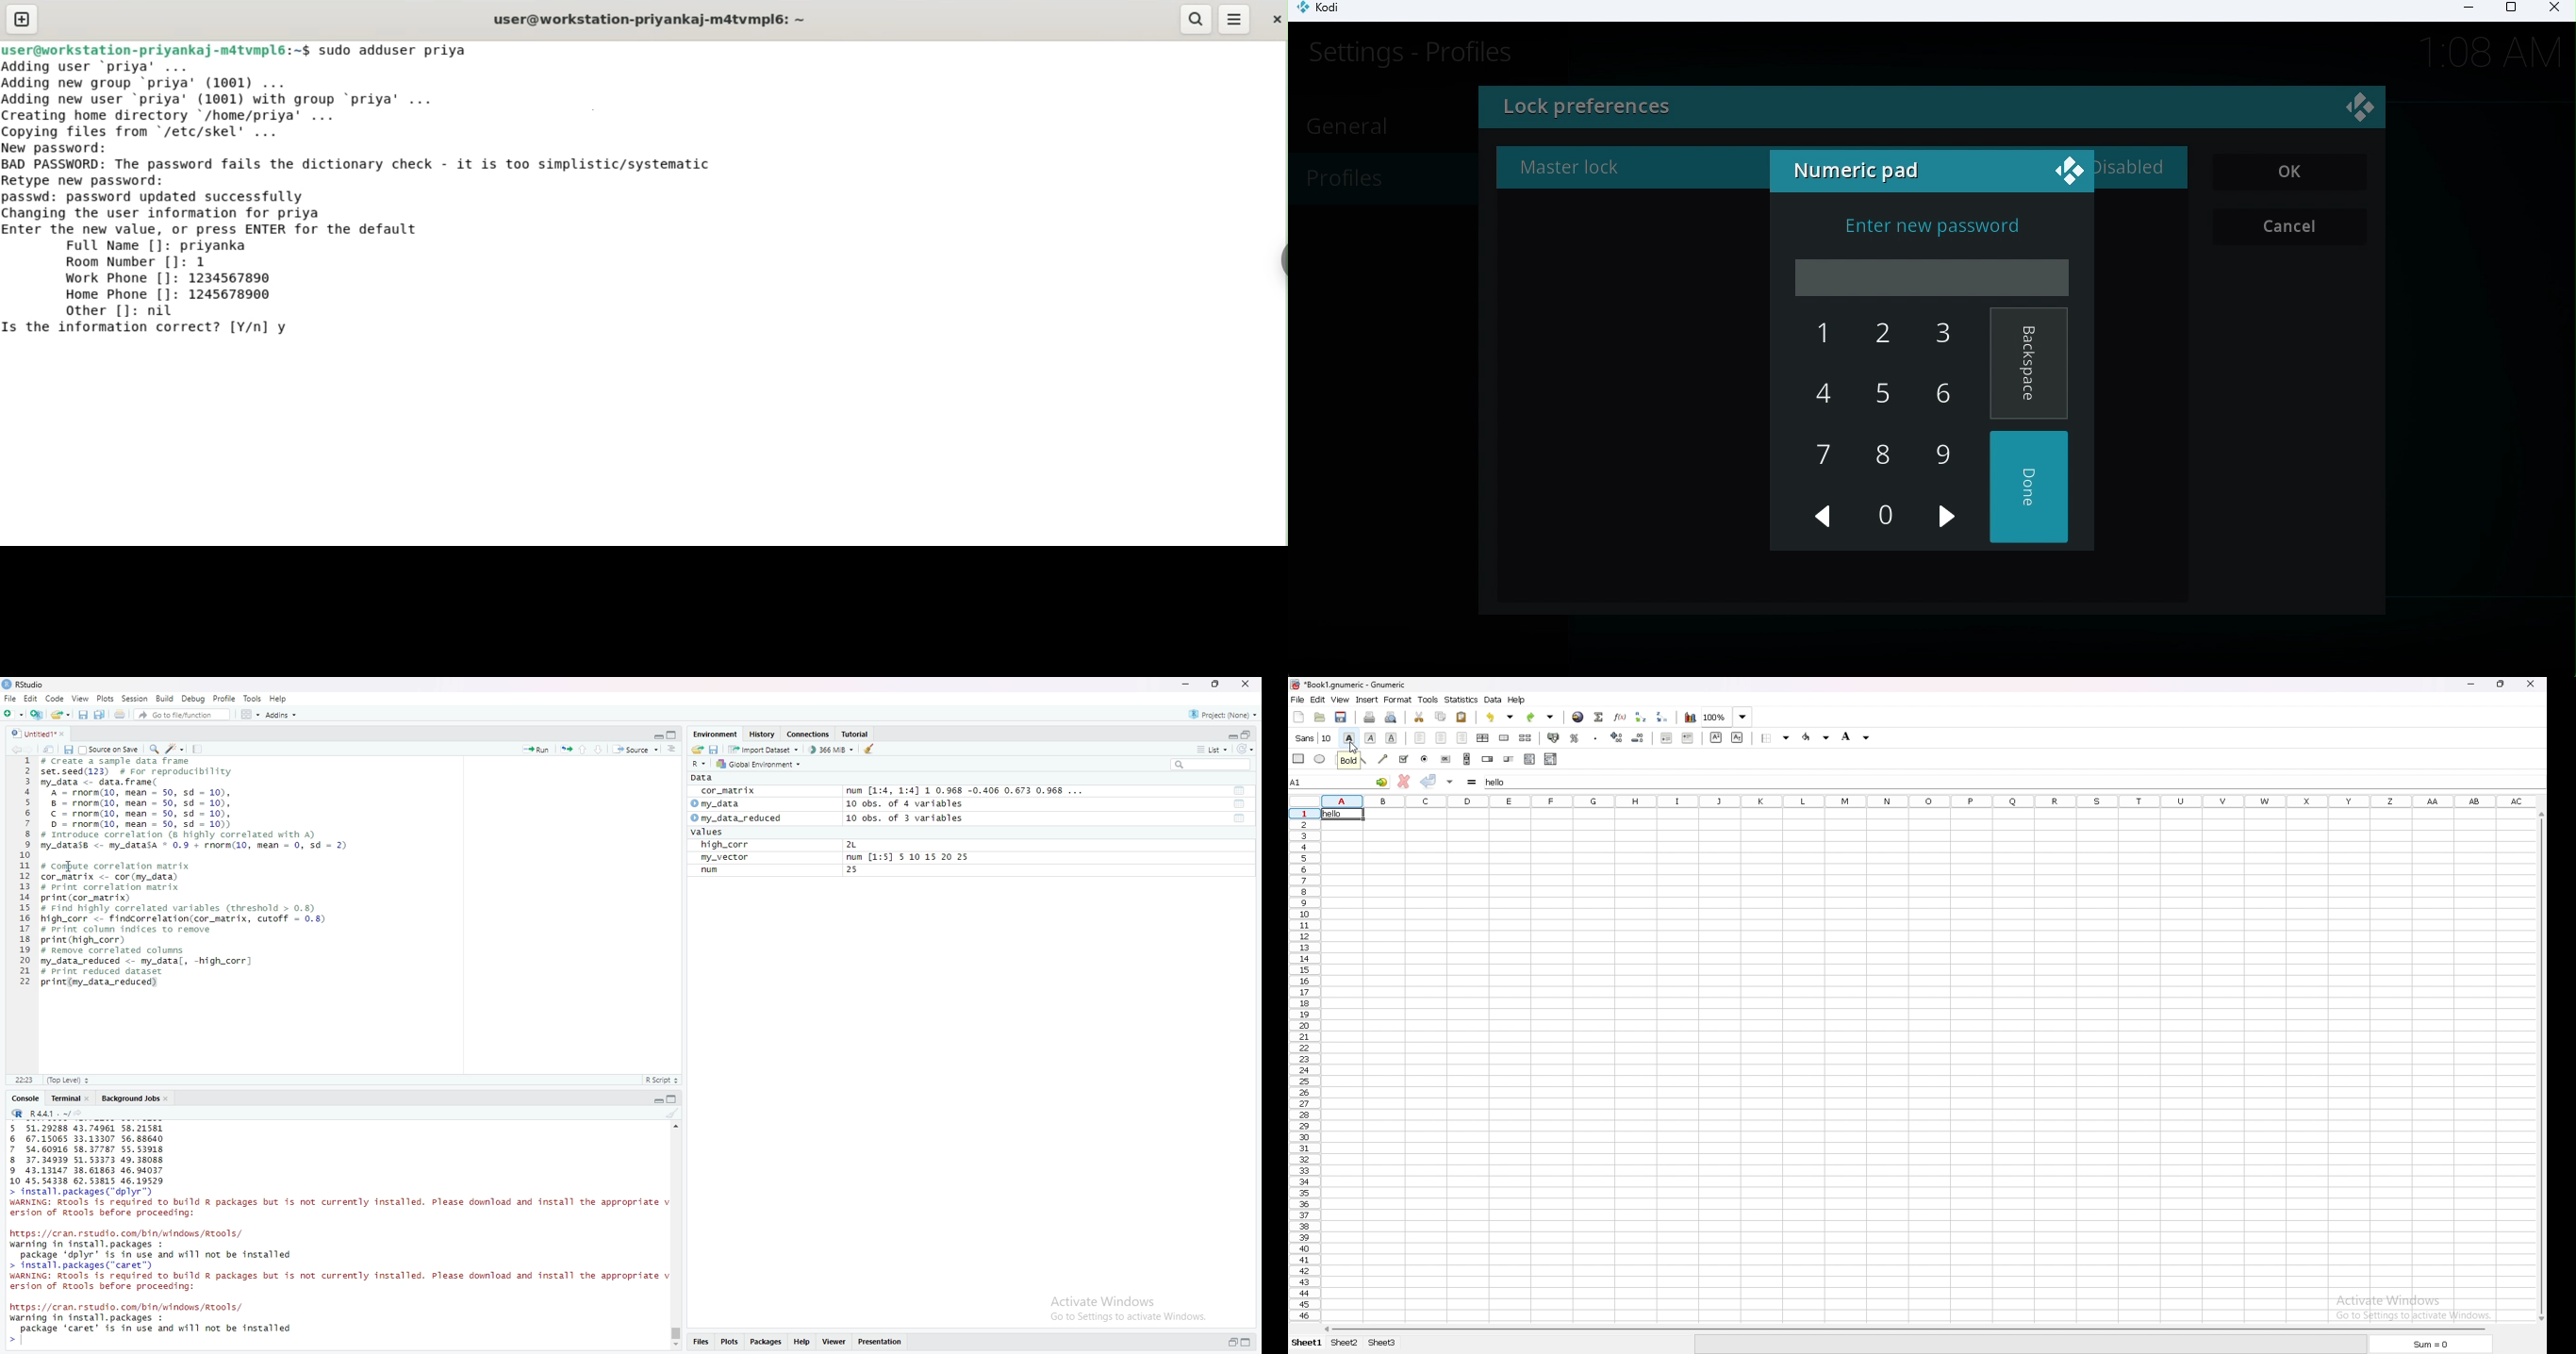 Image resolution: width=2576 pixels, height=1372 pixels. Describe the element at coordinates (662, 1081) in the screenshot. I see `R Script ` at that location.